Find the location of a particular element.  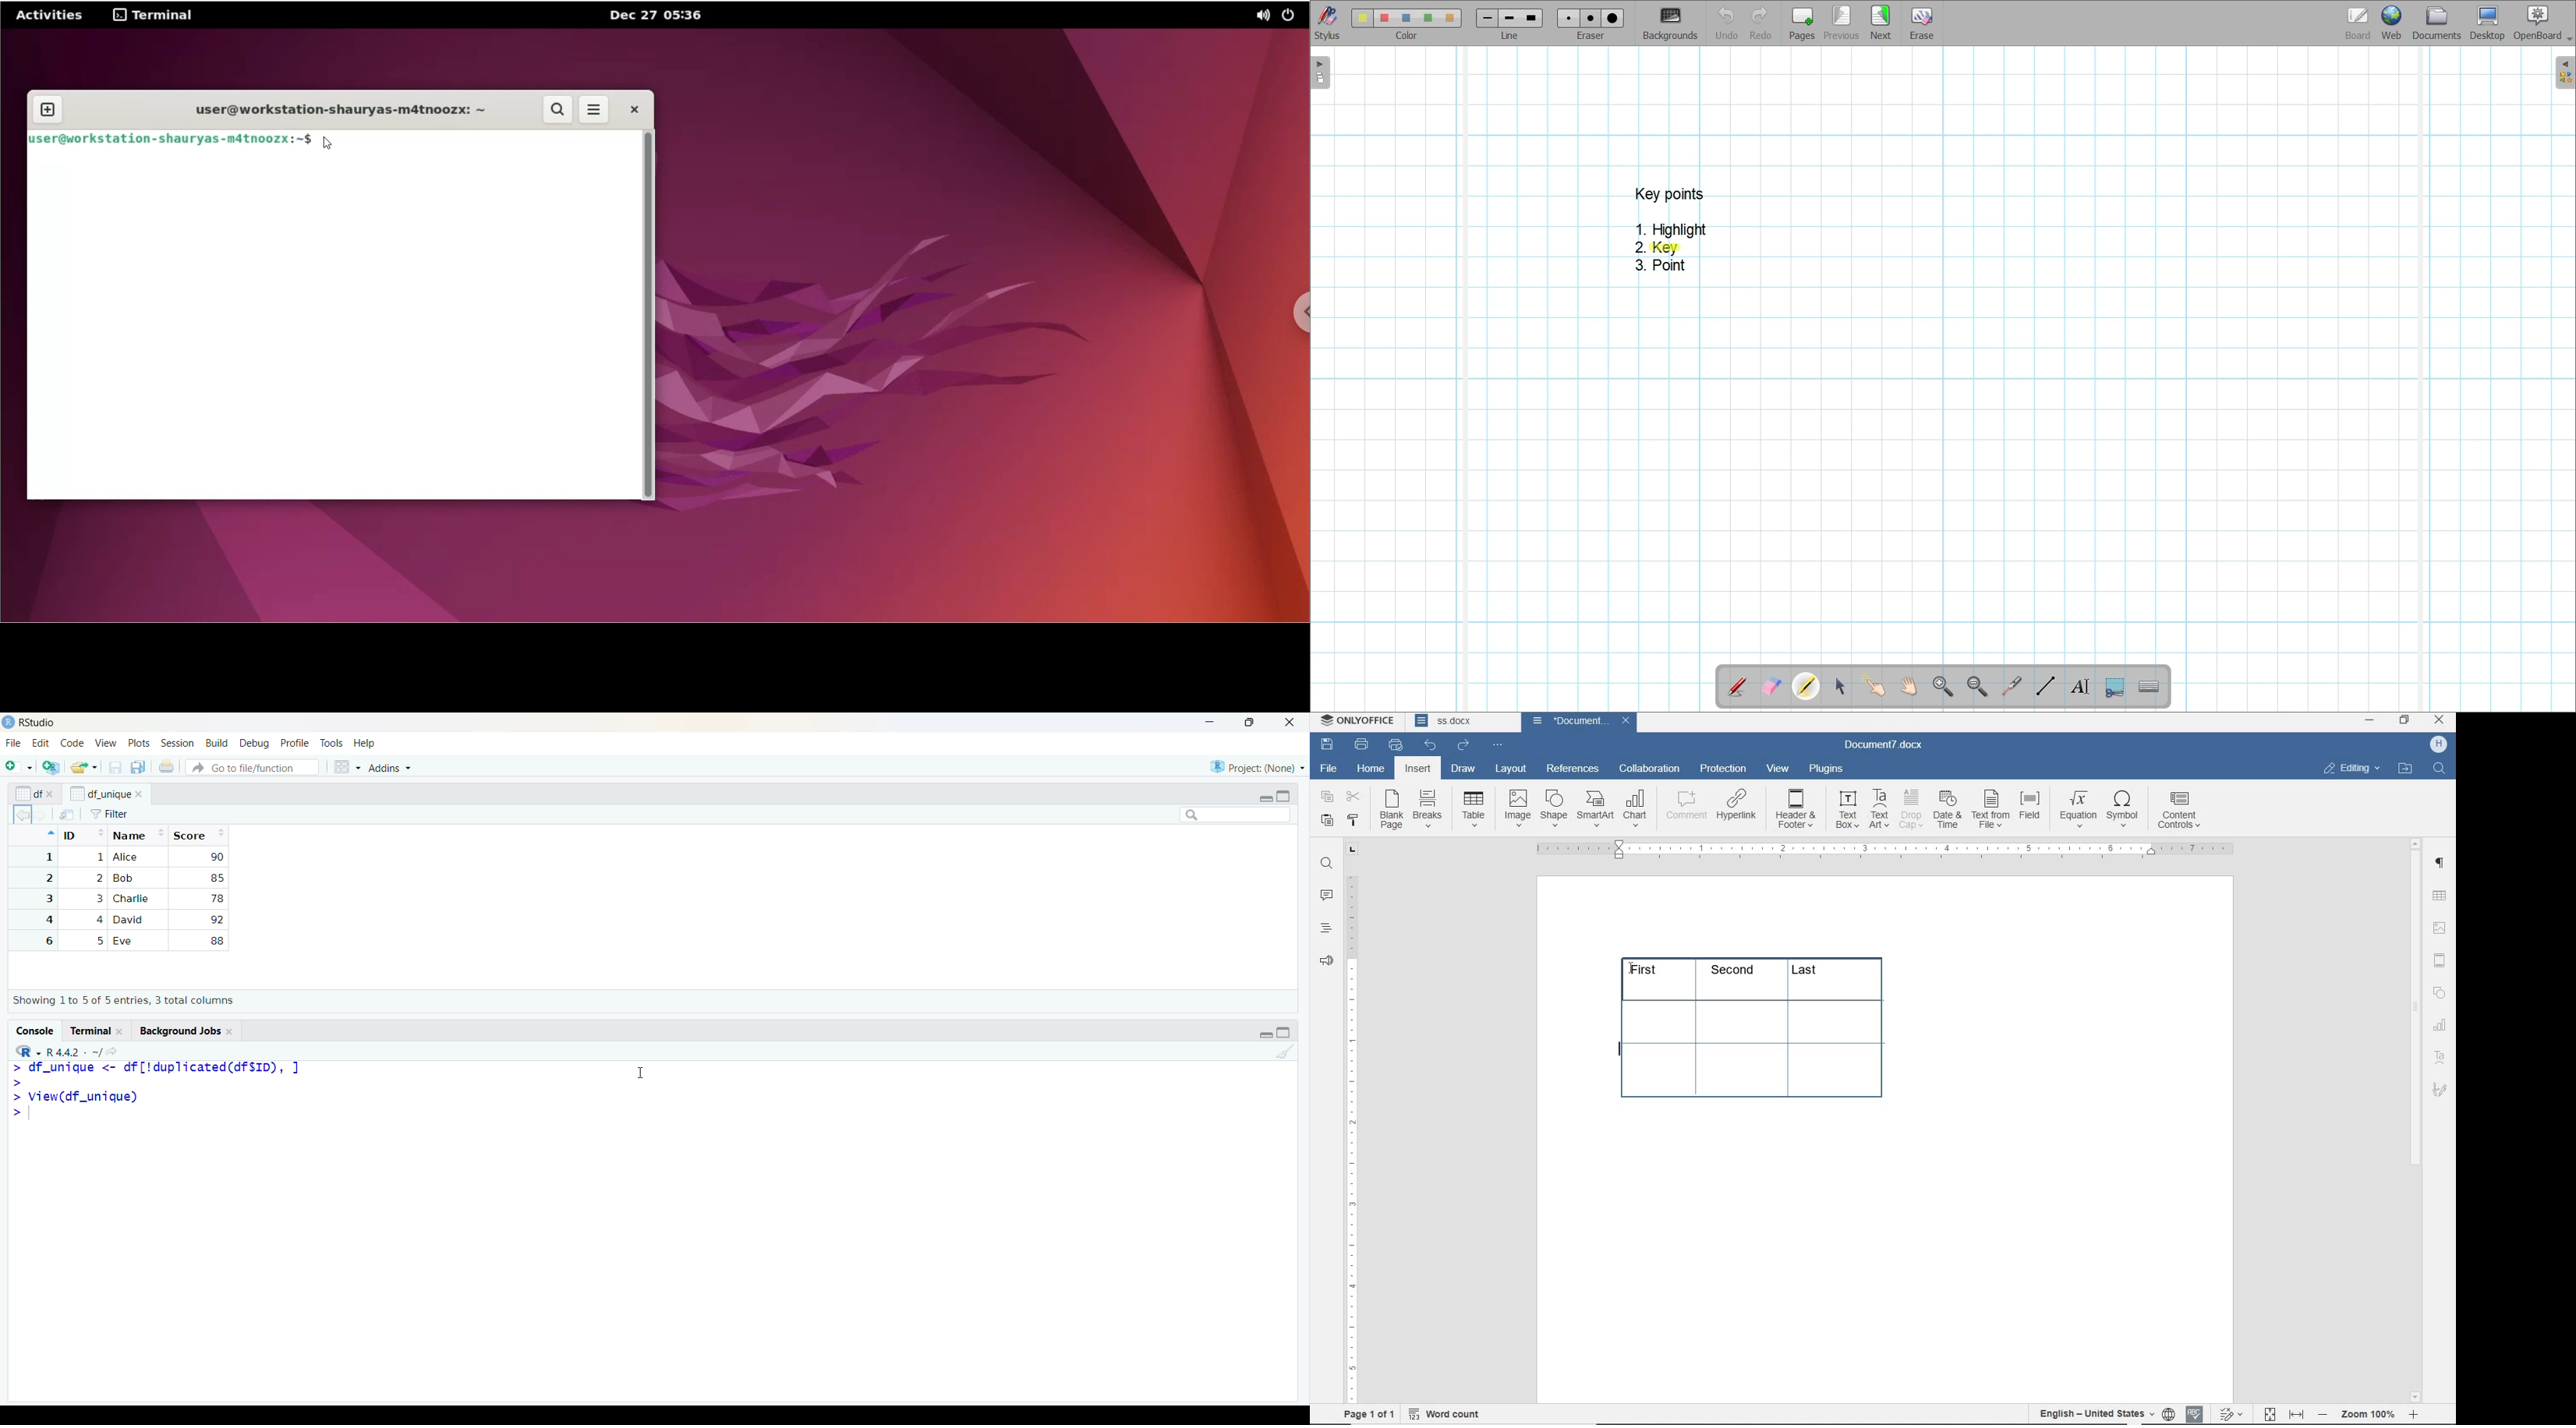

ID is located at coordinates (83, 833).